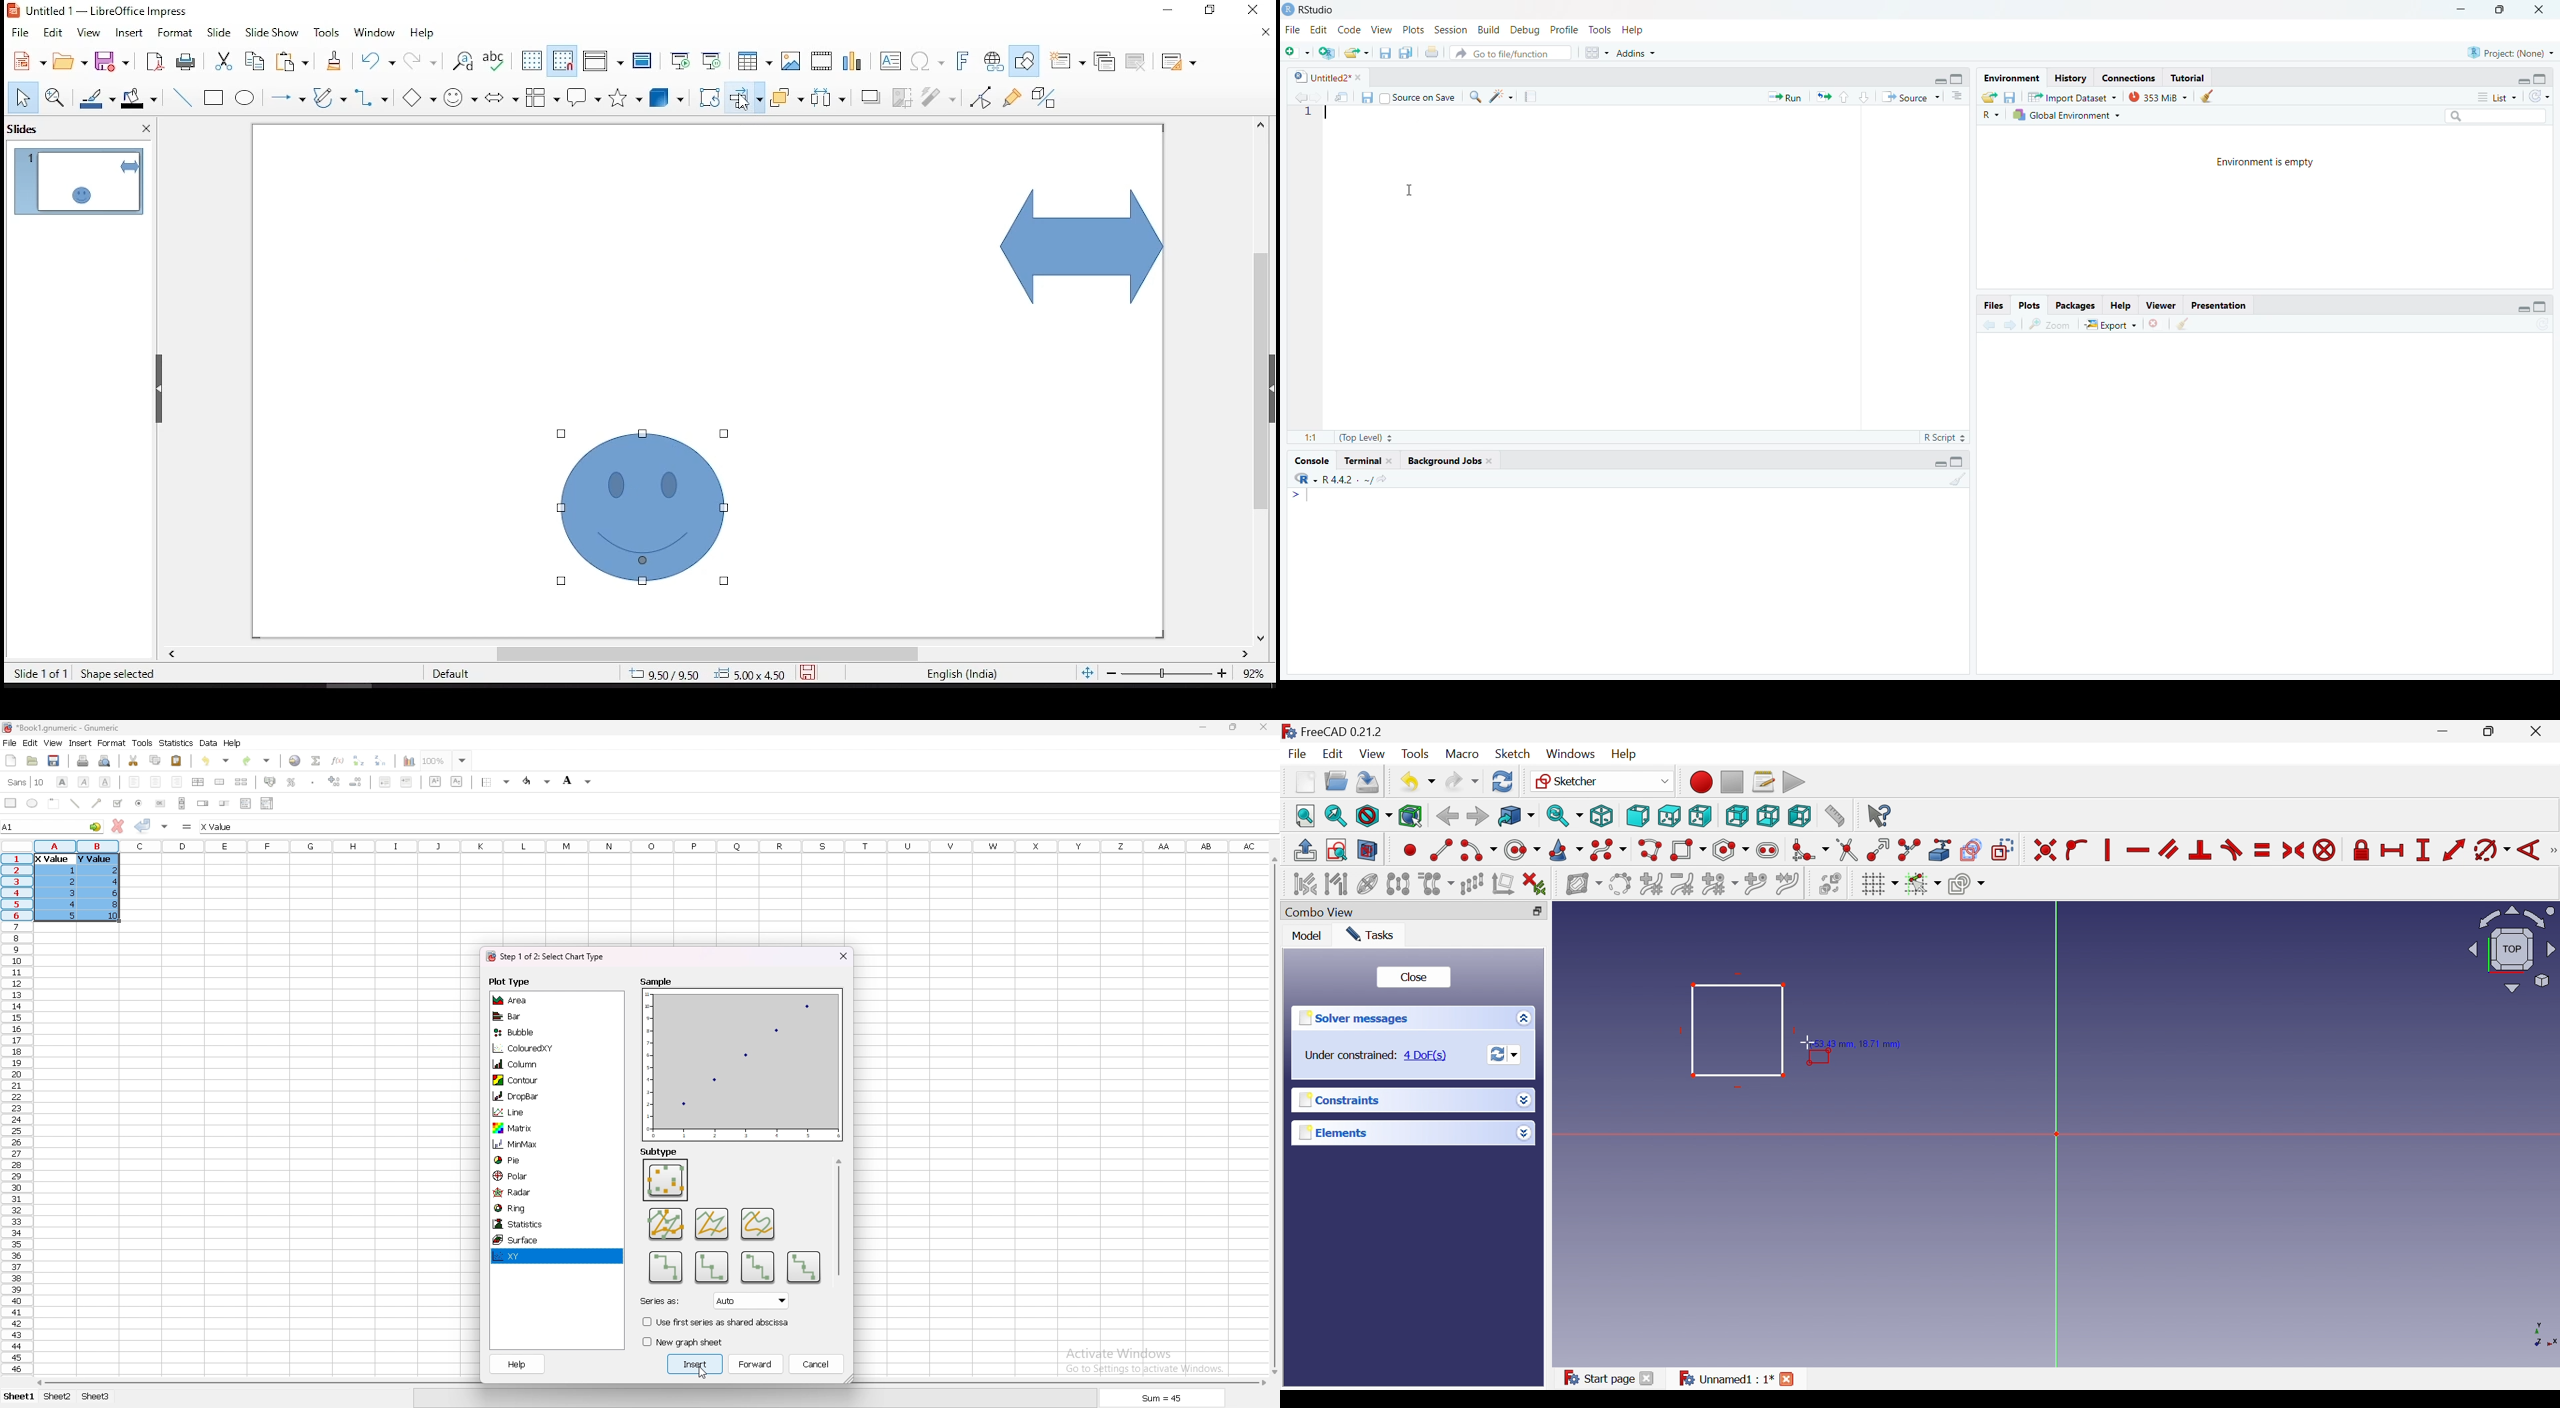  Describe the element at coordinates (112, 743) in the screenshot. I see `format` at that location.